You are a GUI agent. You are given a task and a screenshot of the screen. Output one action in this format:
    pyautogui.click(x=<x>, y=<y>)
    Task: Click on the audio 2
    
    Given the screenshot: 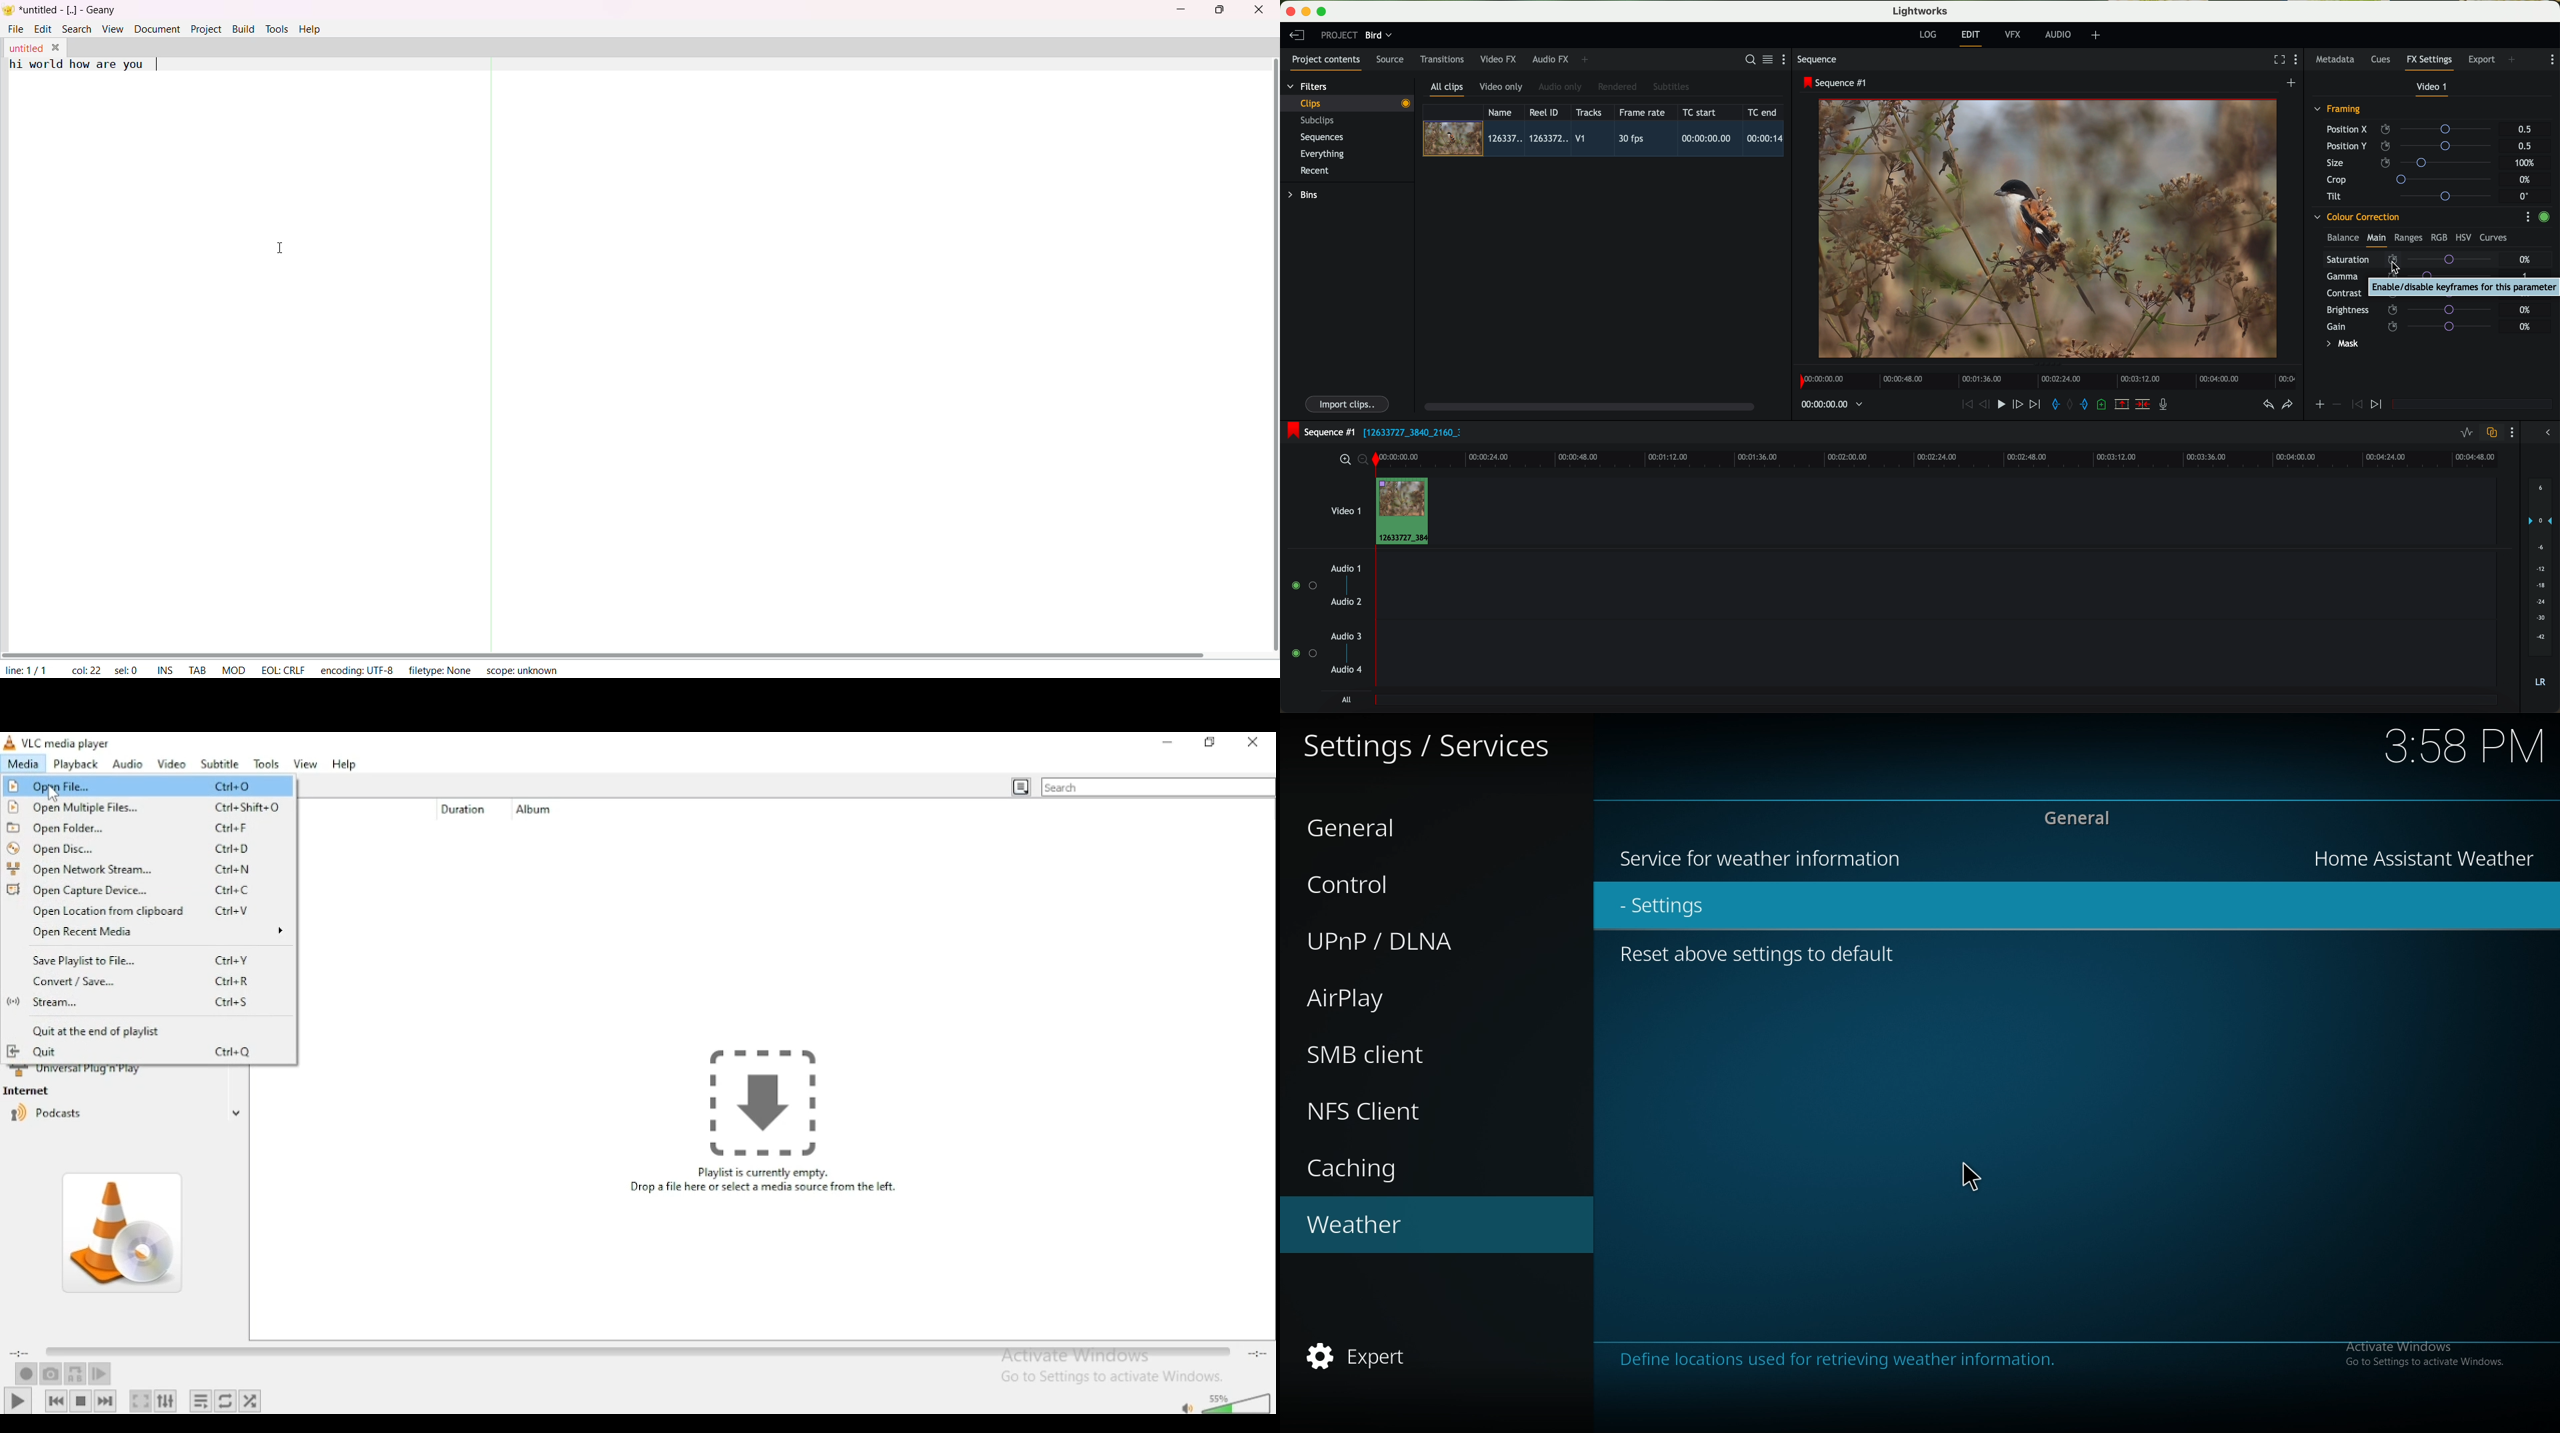 What is the action you would take?
    pyautogui.click(x=1347, y=602)
    